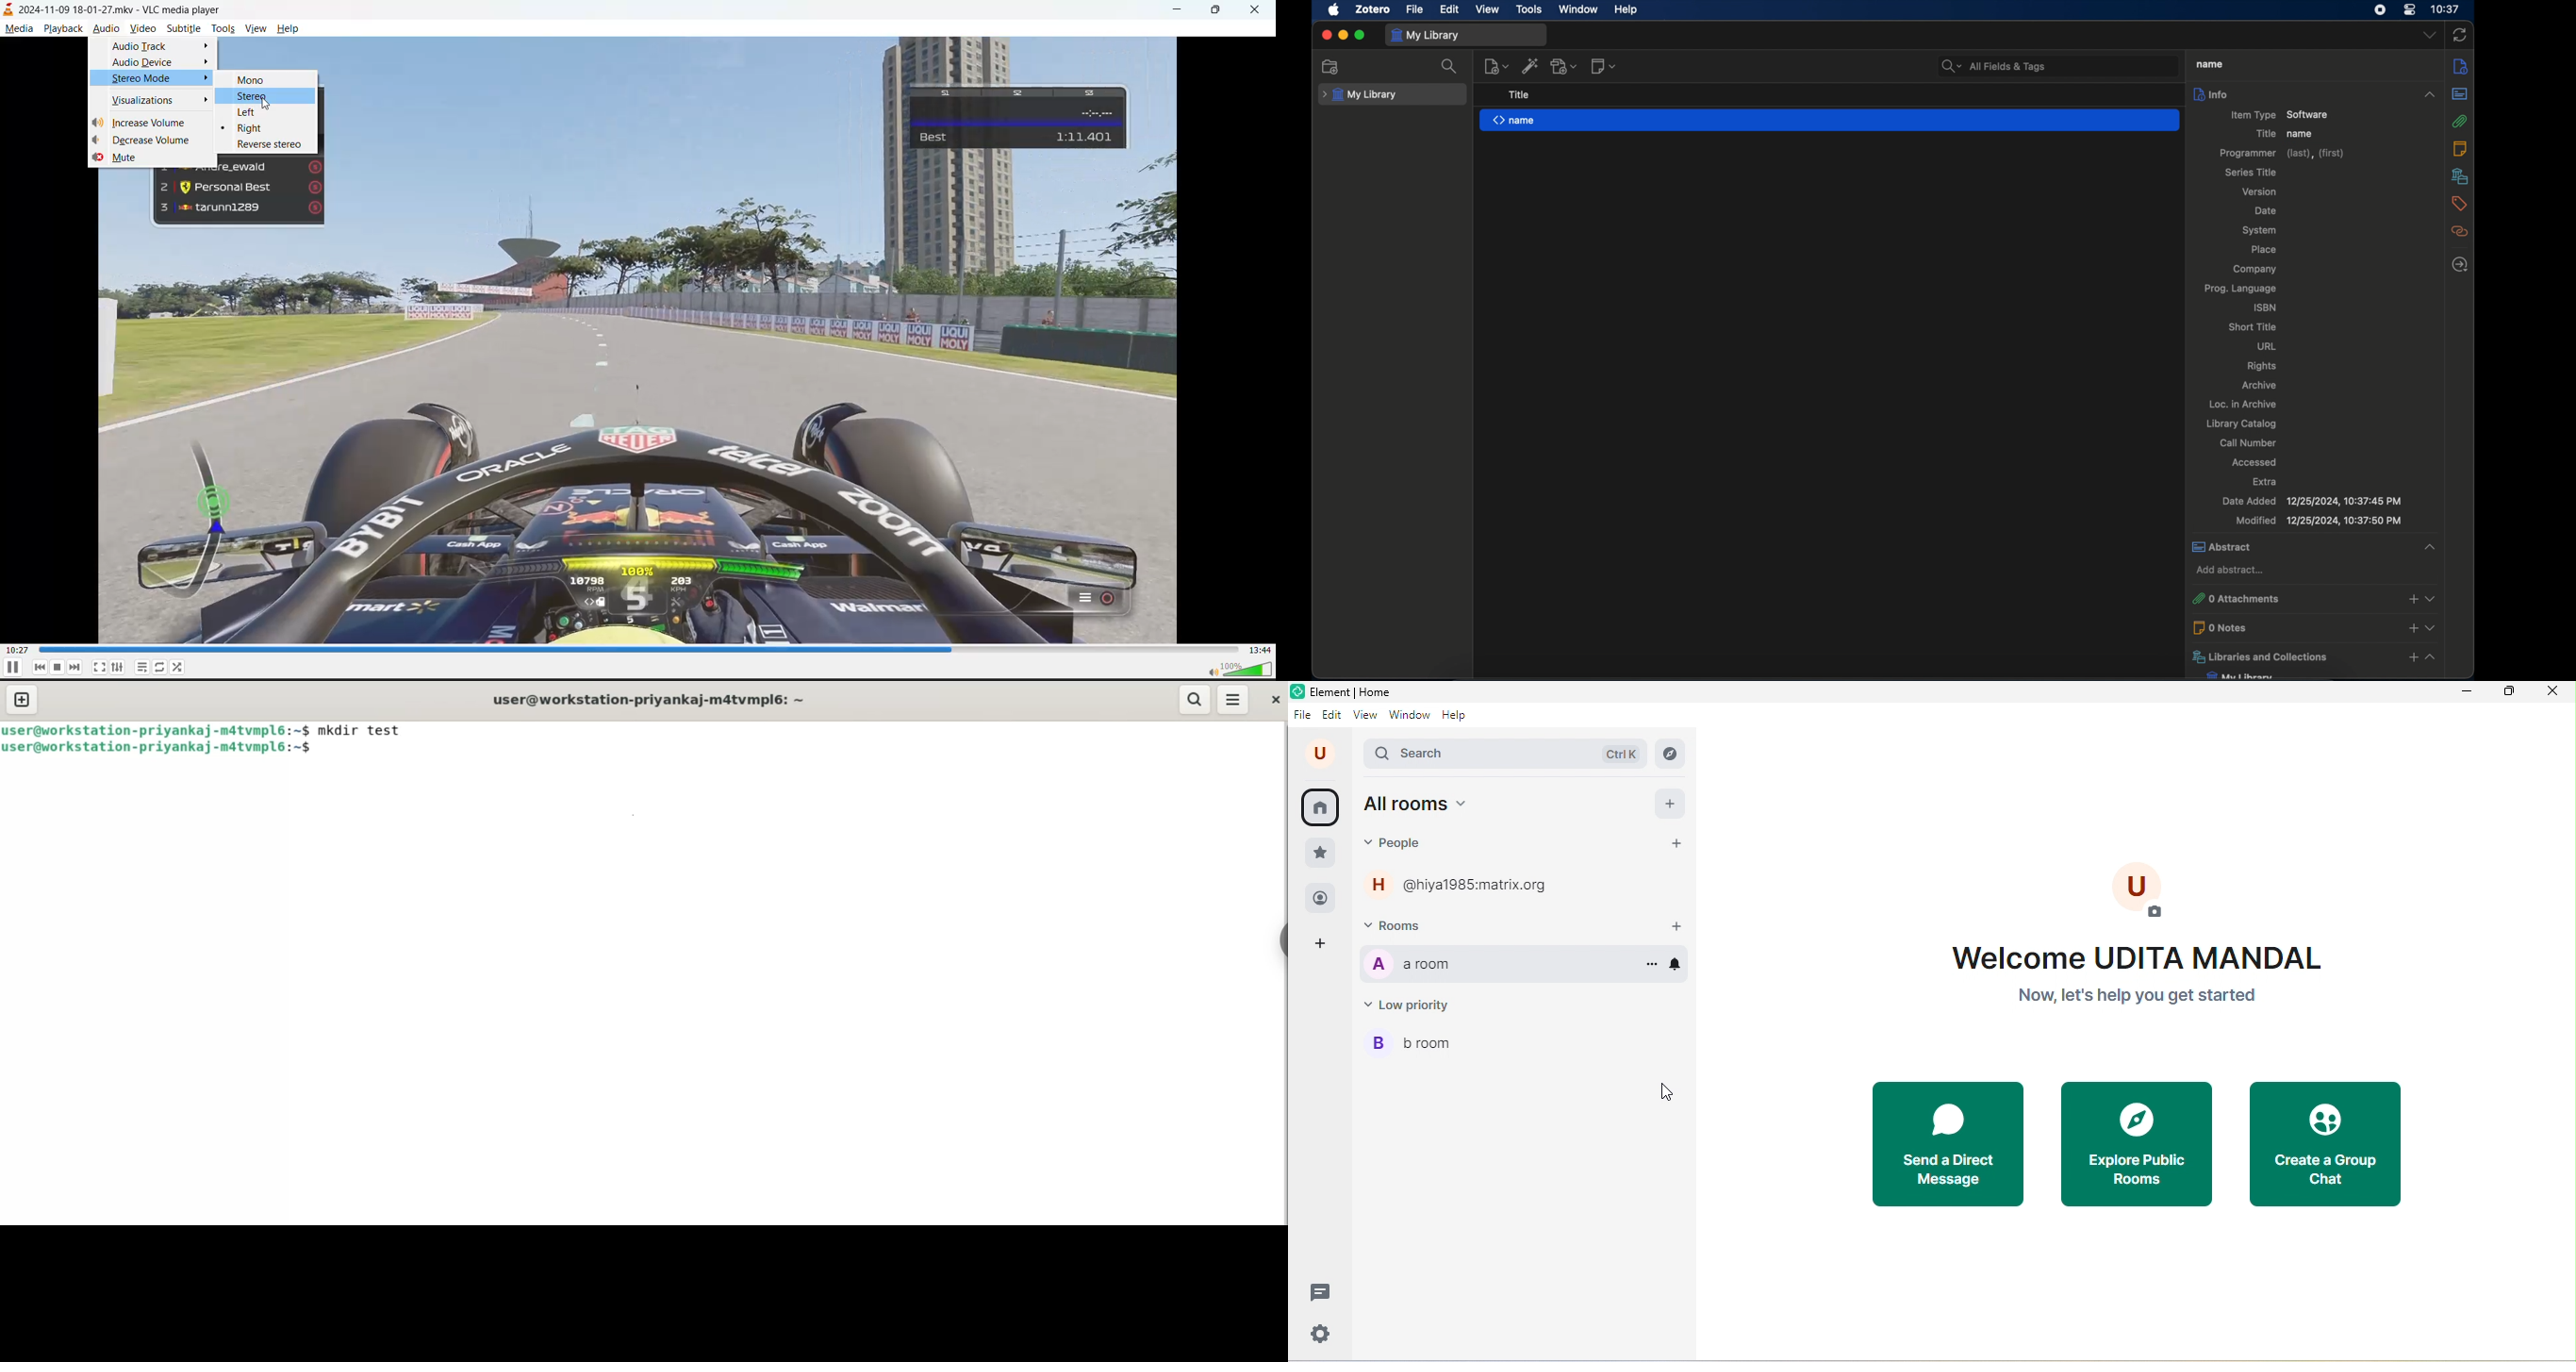 The image size is (2576, 1372). What do you see at coordinates (2261, 192) in the screenshot?
I see `version` at bounding box center [2261, 192].